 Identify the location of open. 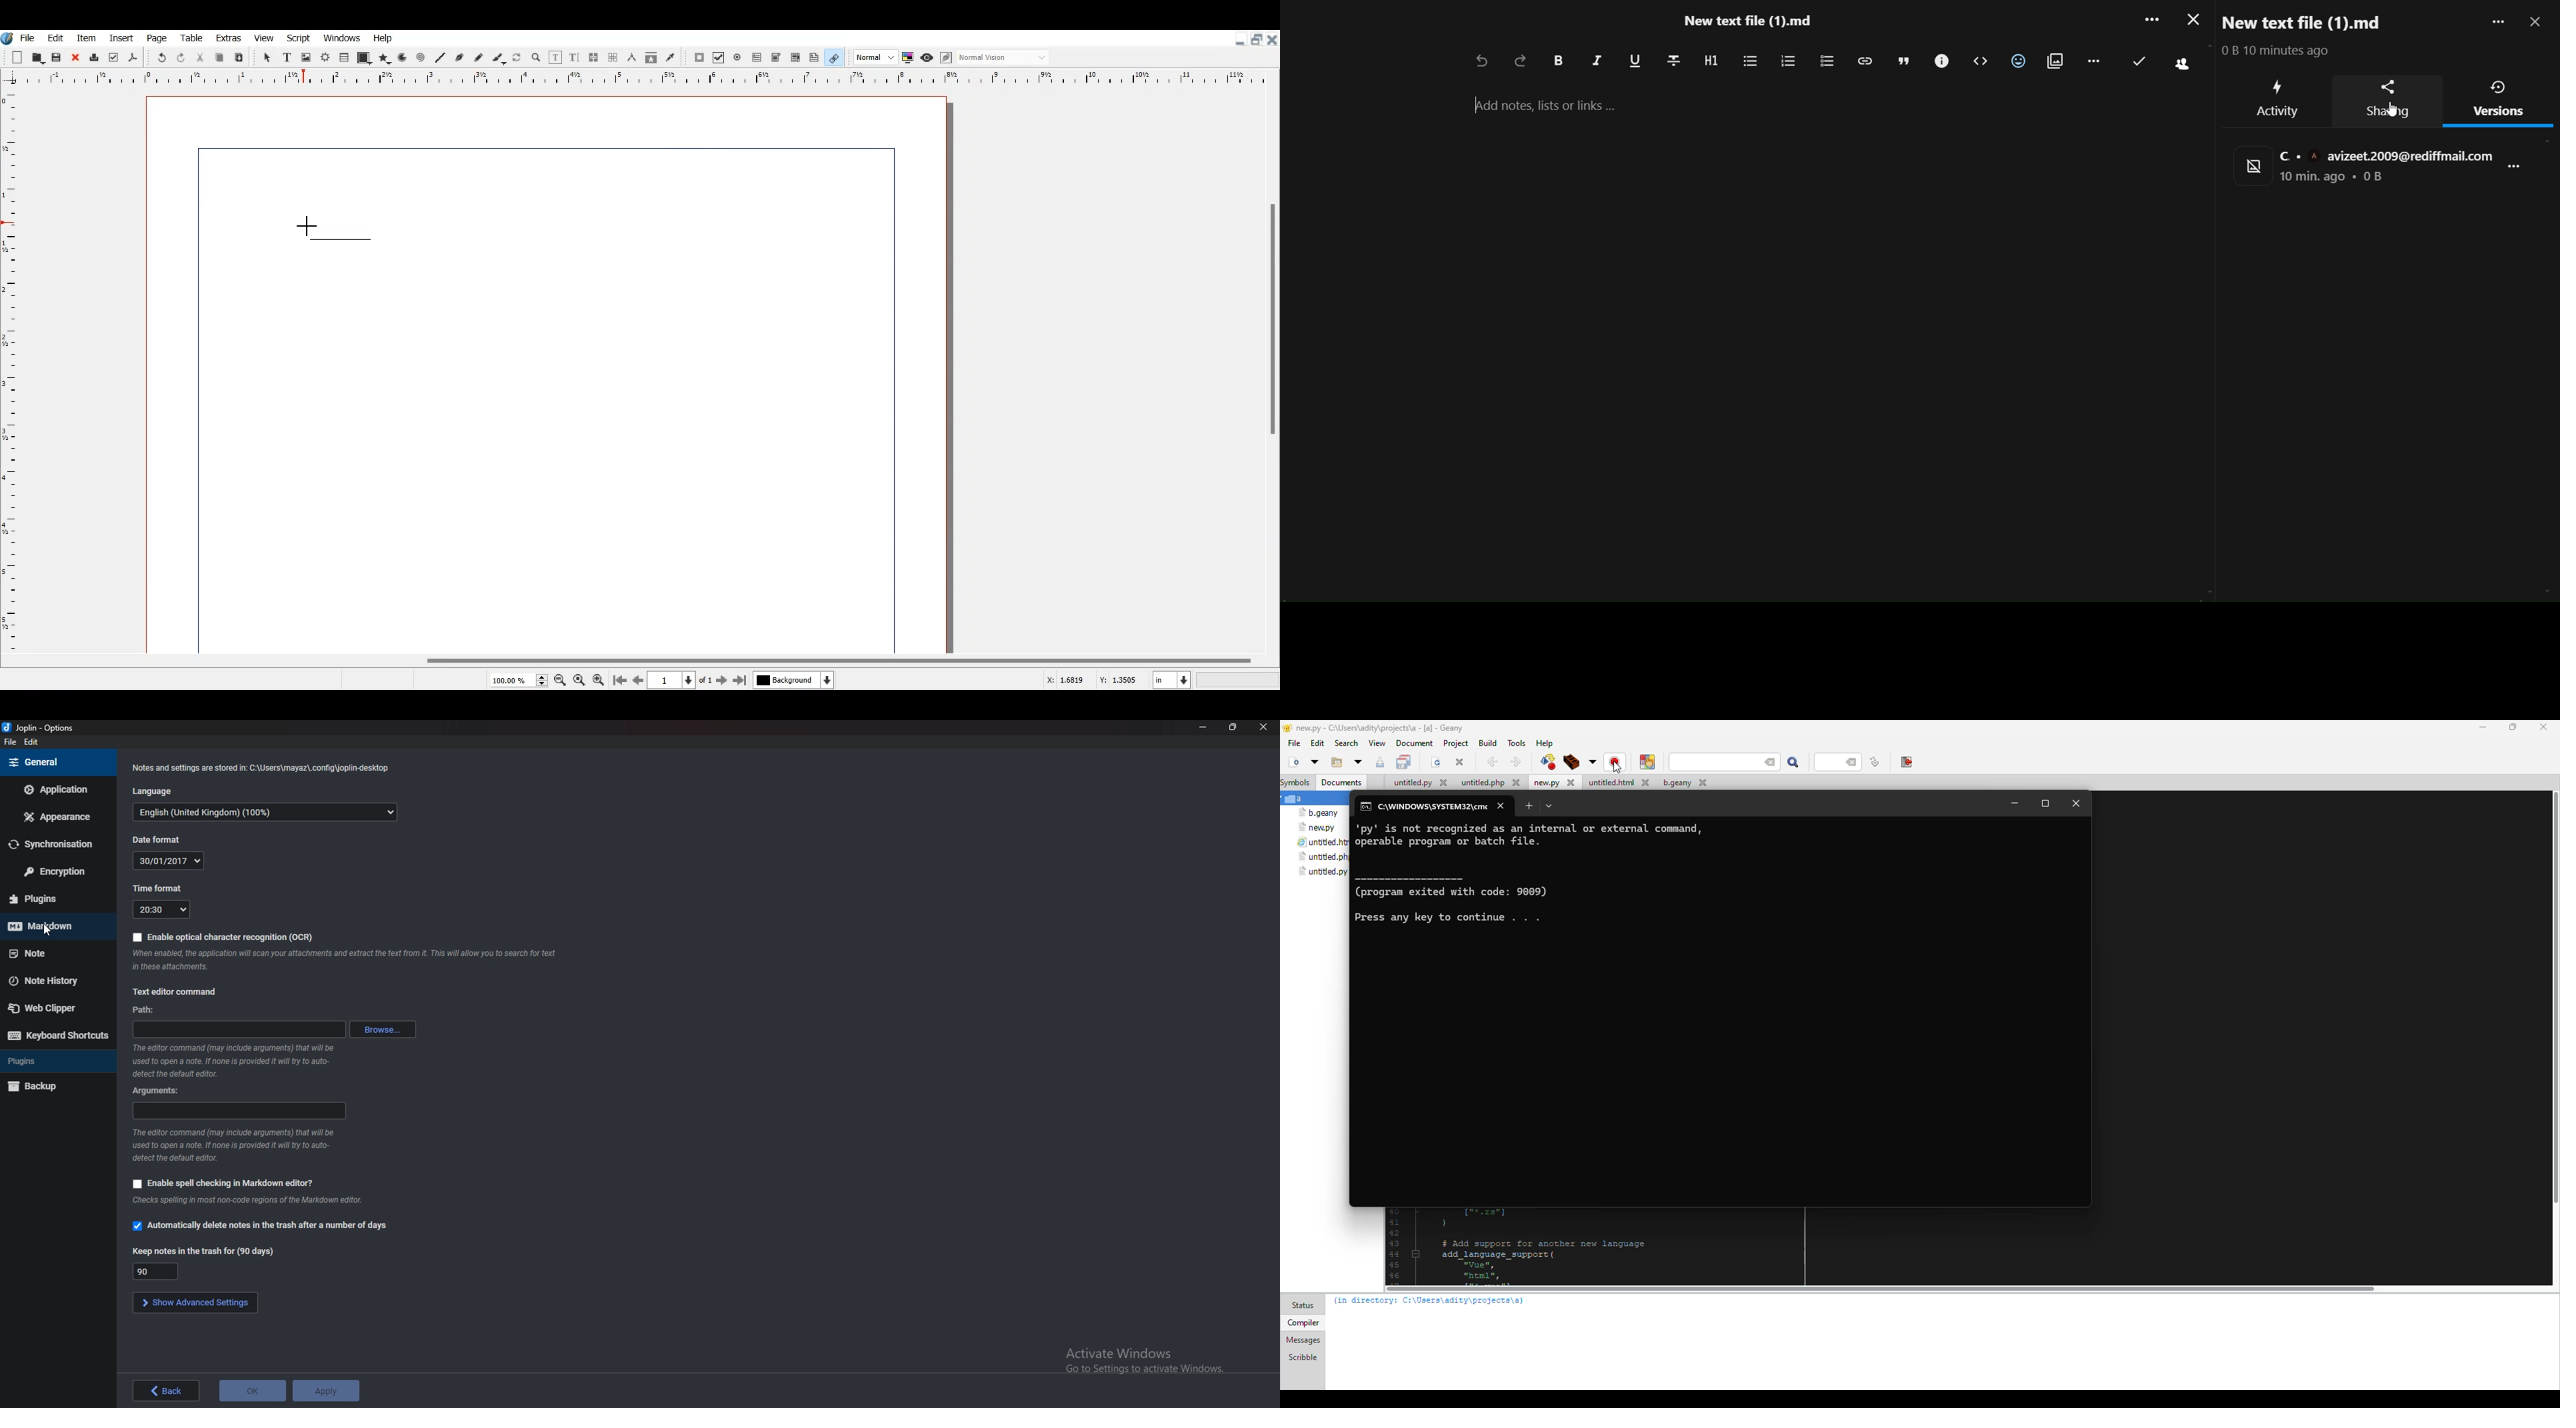
(1436, 762).